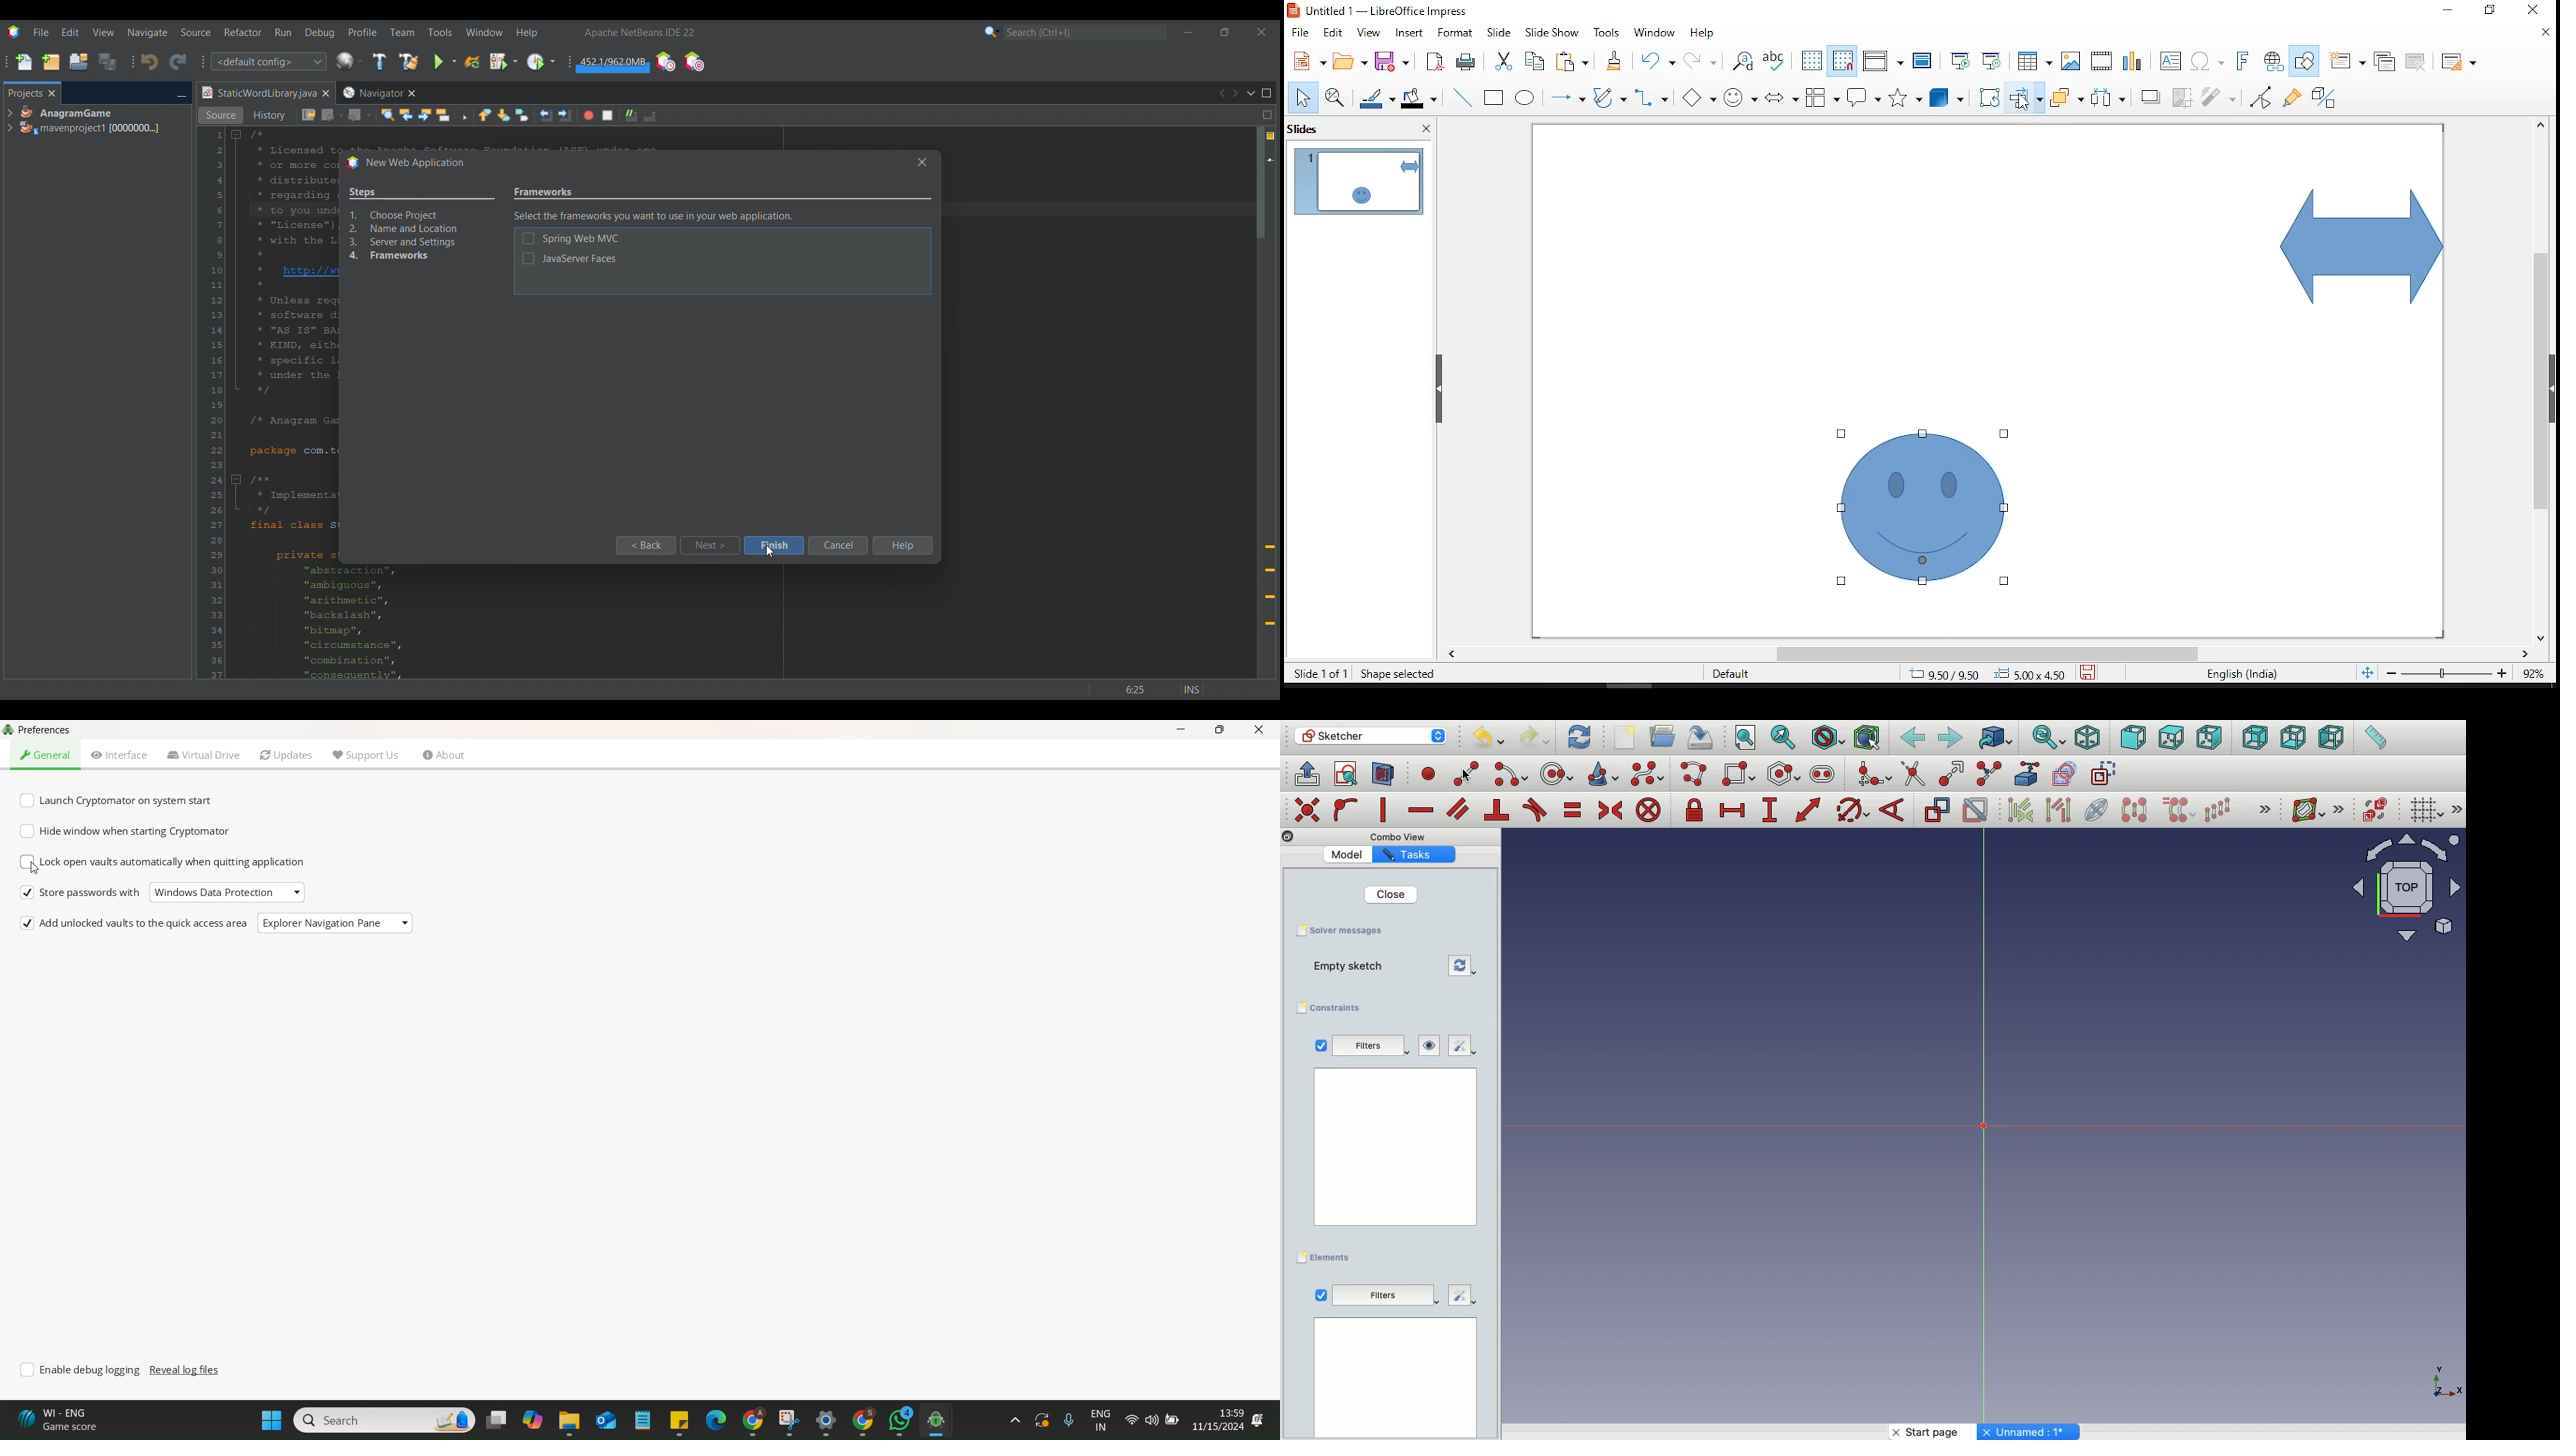  What do you see at coordinates (2107, 99) in the screenshot?
I see `distribute` at bounding box center [2107, 99].